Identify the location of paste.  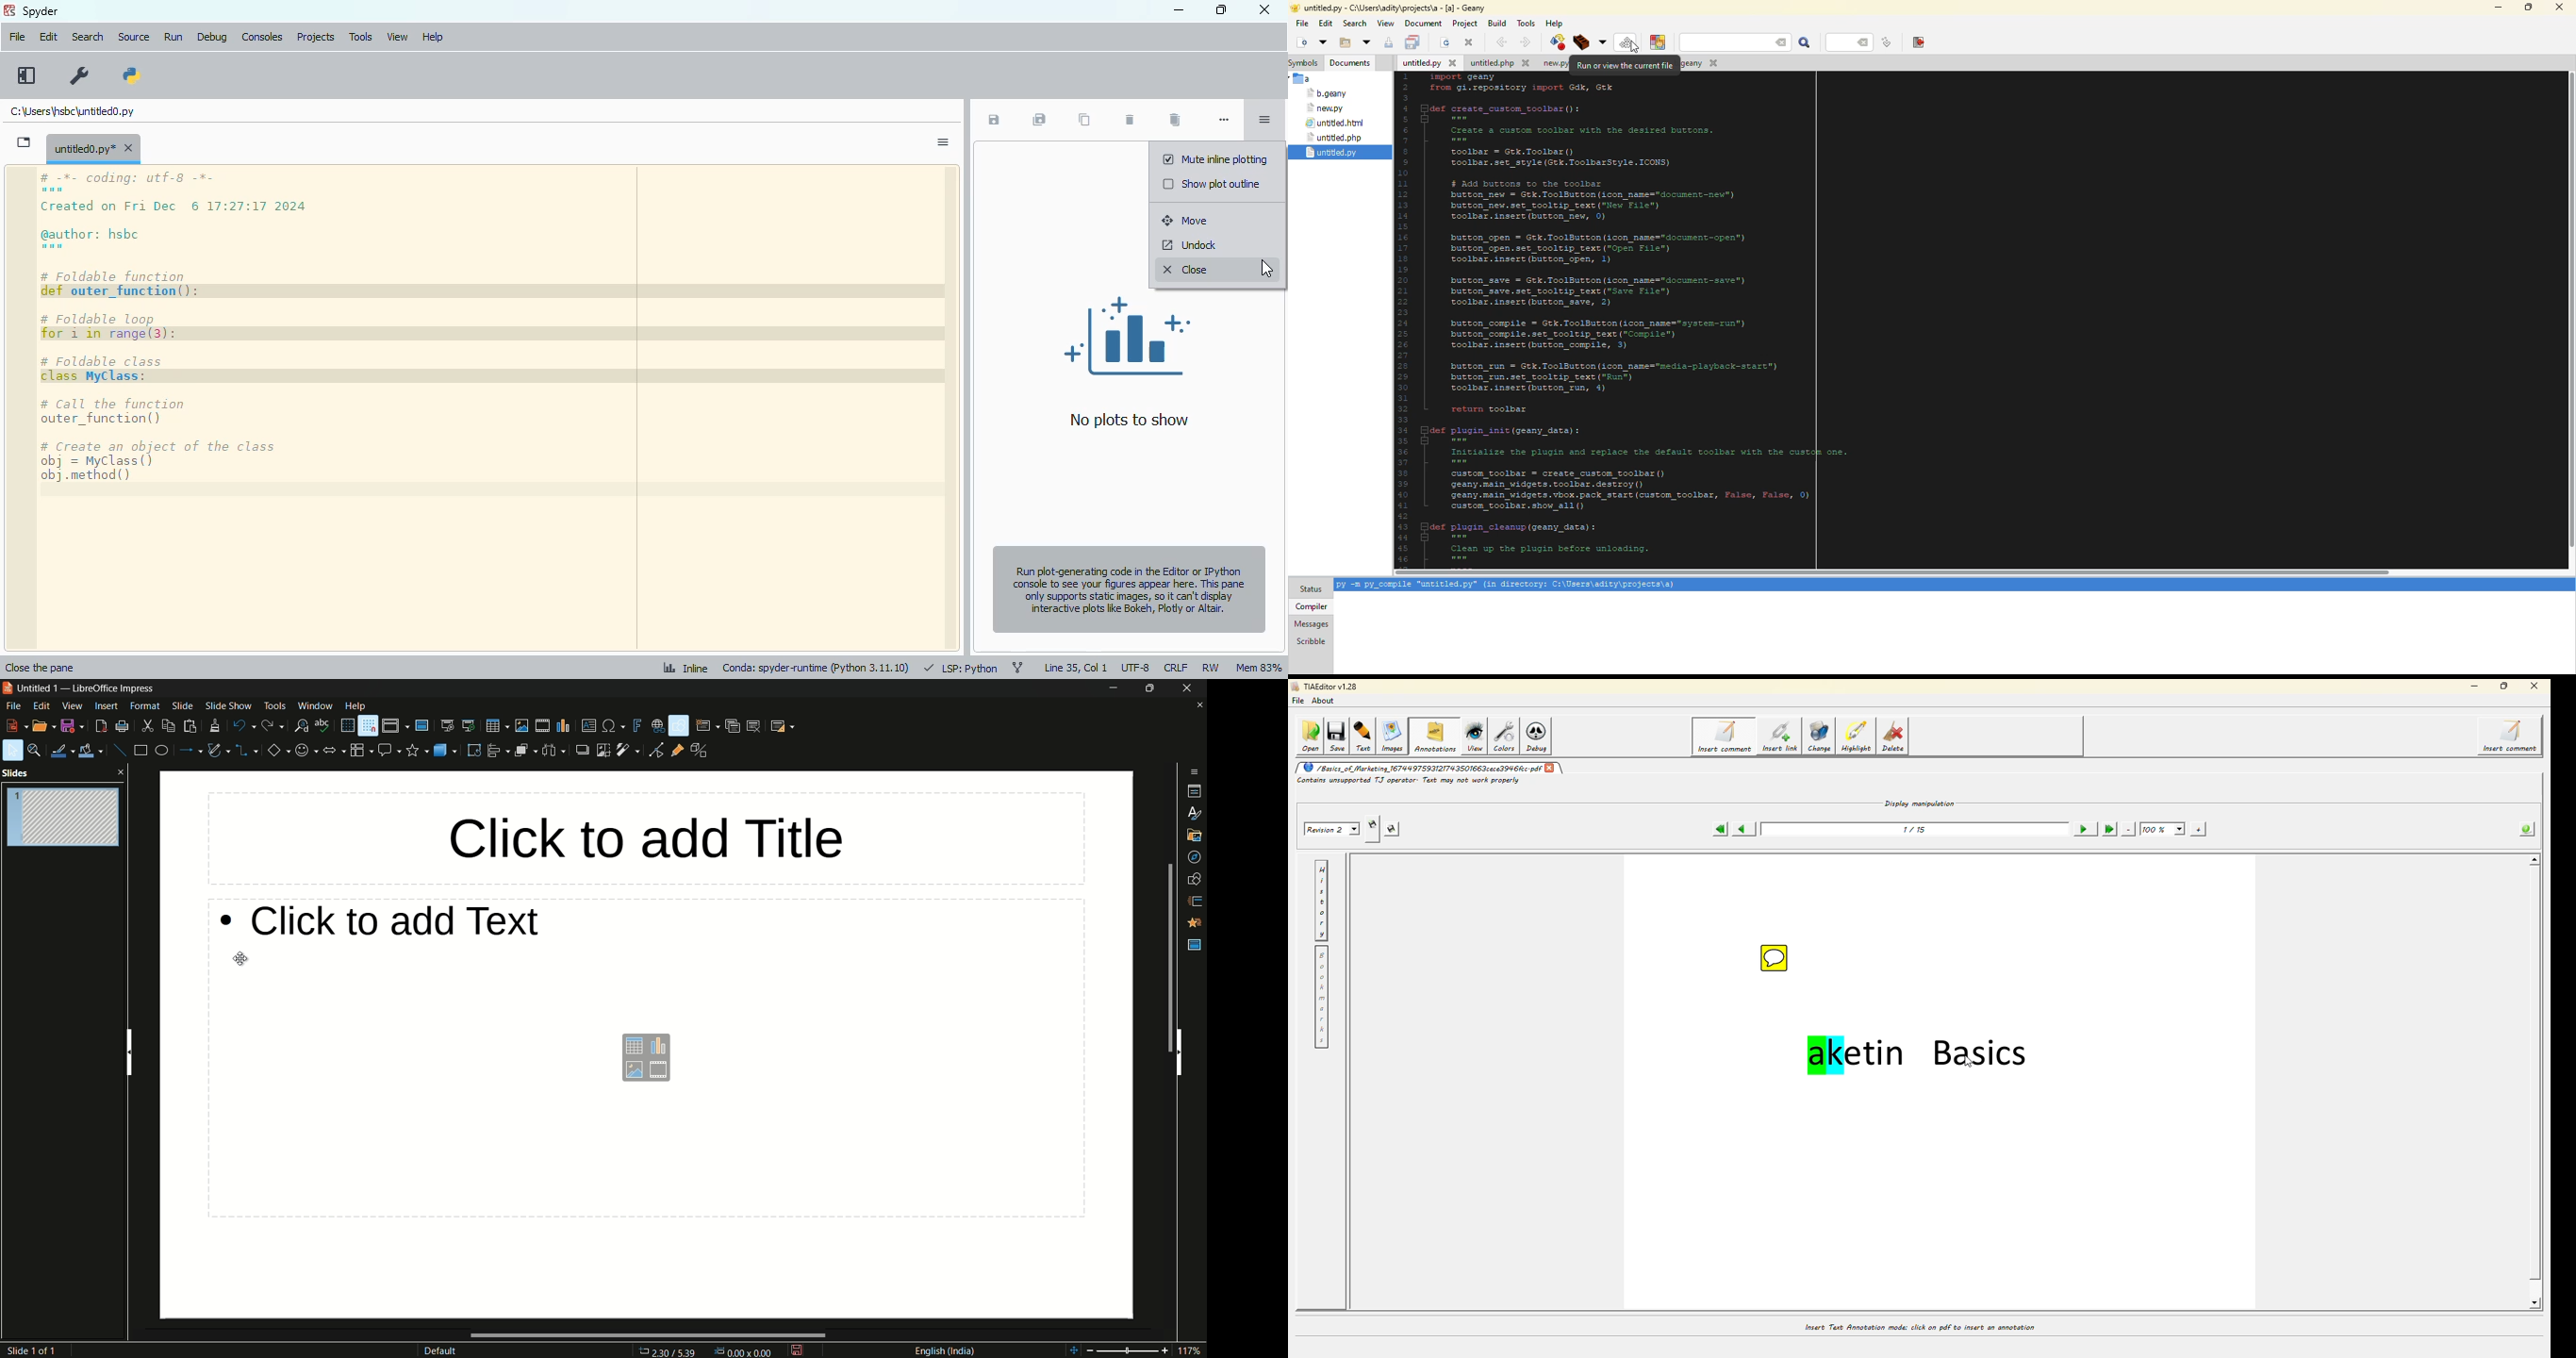
(190, 727).